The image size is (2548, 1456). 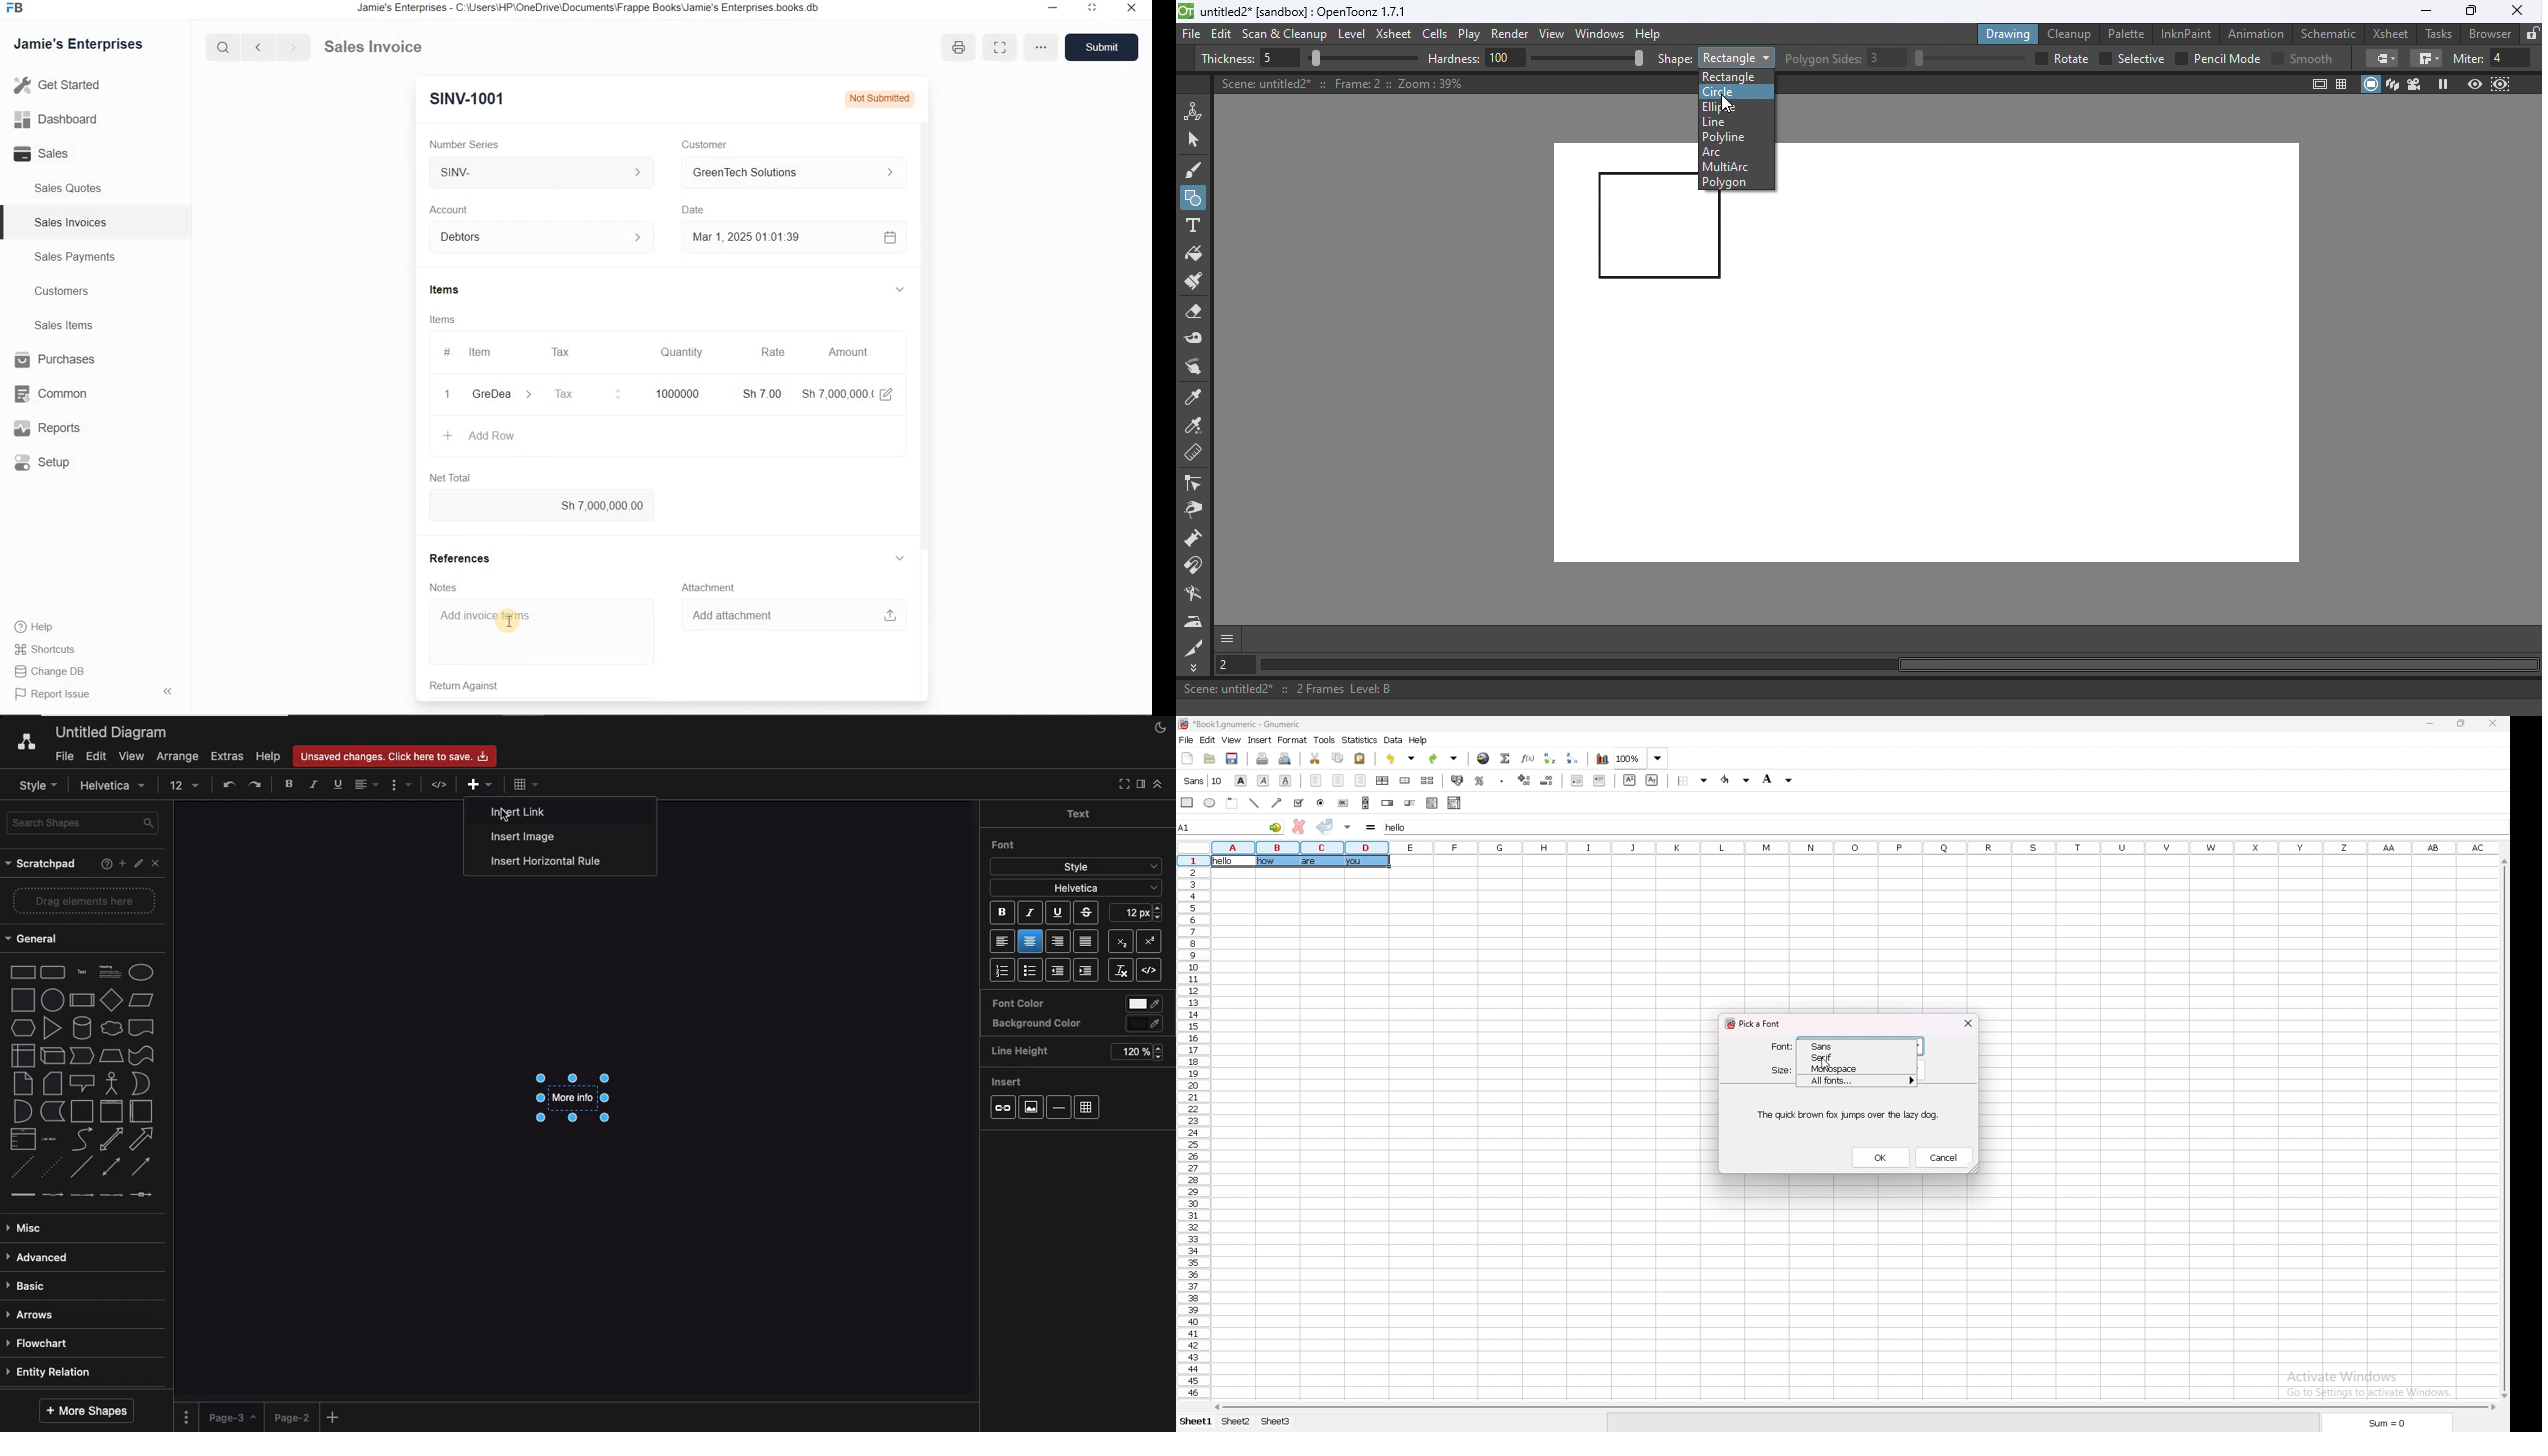 I want to click on scroll bar, so click(x=1853, y=1407).